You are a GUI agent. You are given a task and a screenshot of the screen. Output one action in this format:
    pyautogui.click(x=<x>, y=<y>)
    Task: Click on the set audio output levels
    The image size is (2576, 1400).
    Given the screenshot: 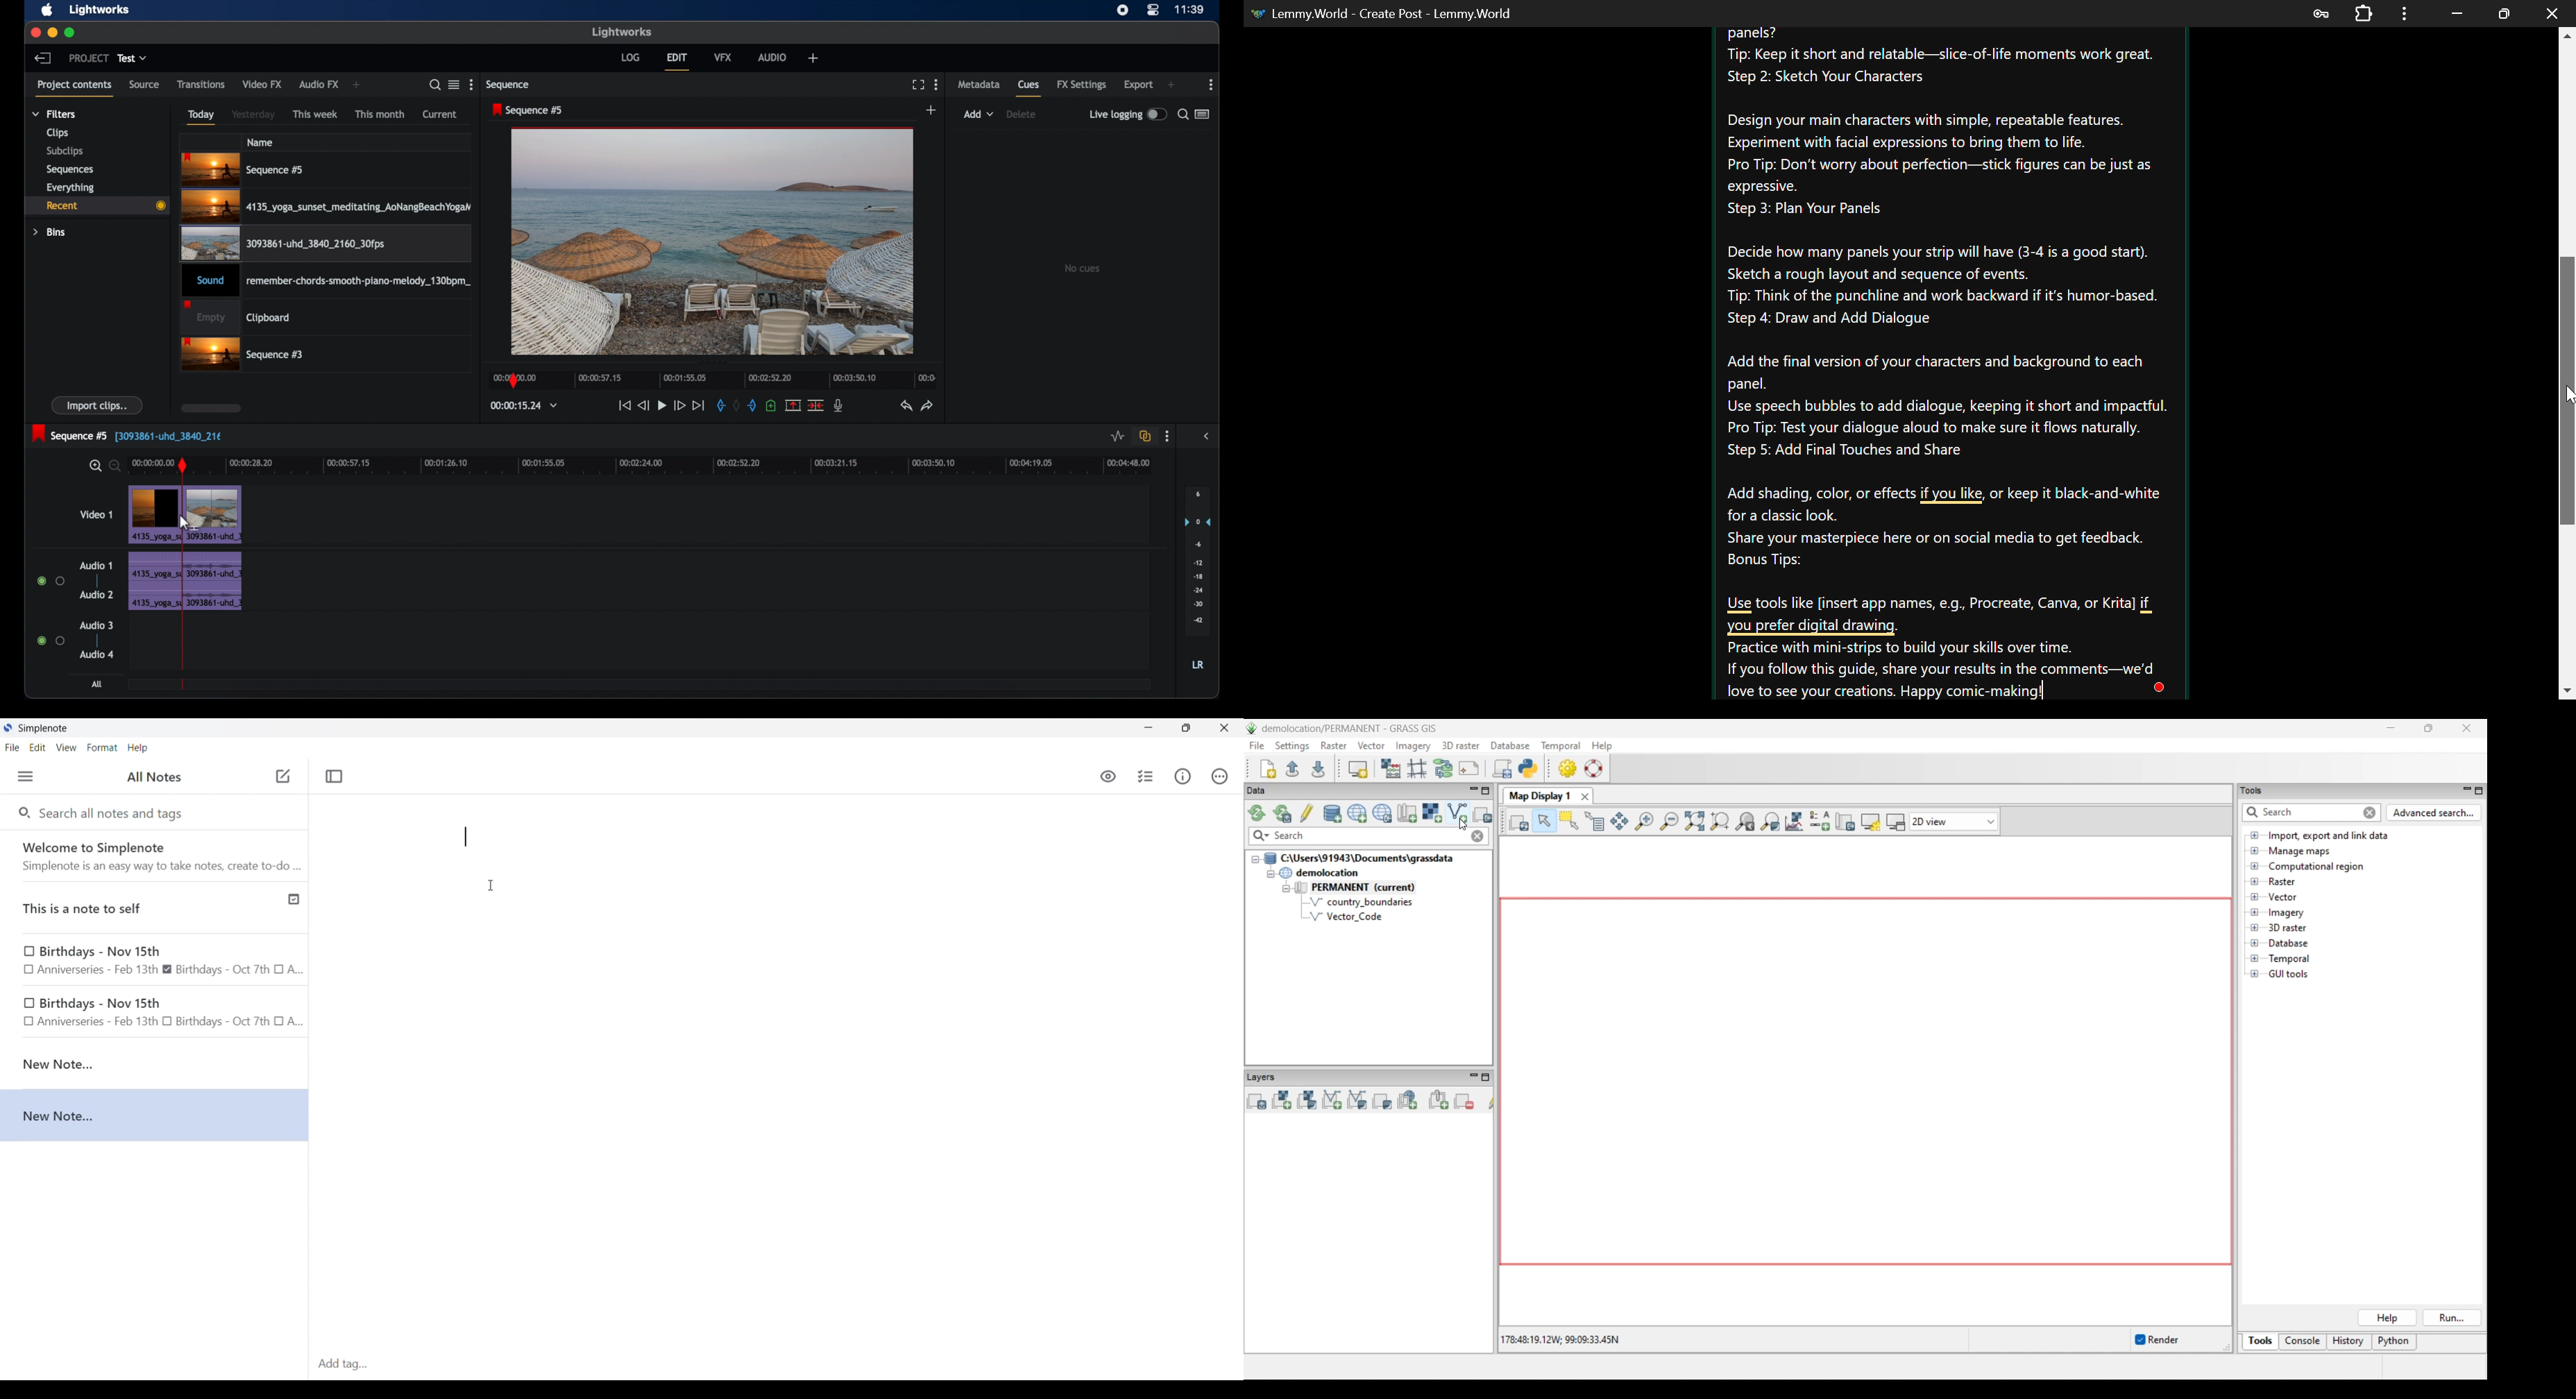 What is the action you would take?
    pyautogui.click(x=1197, y=561)
    